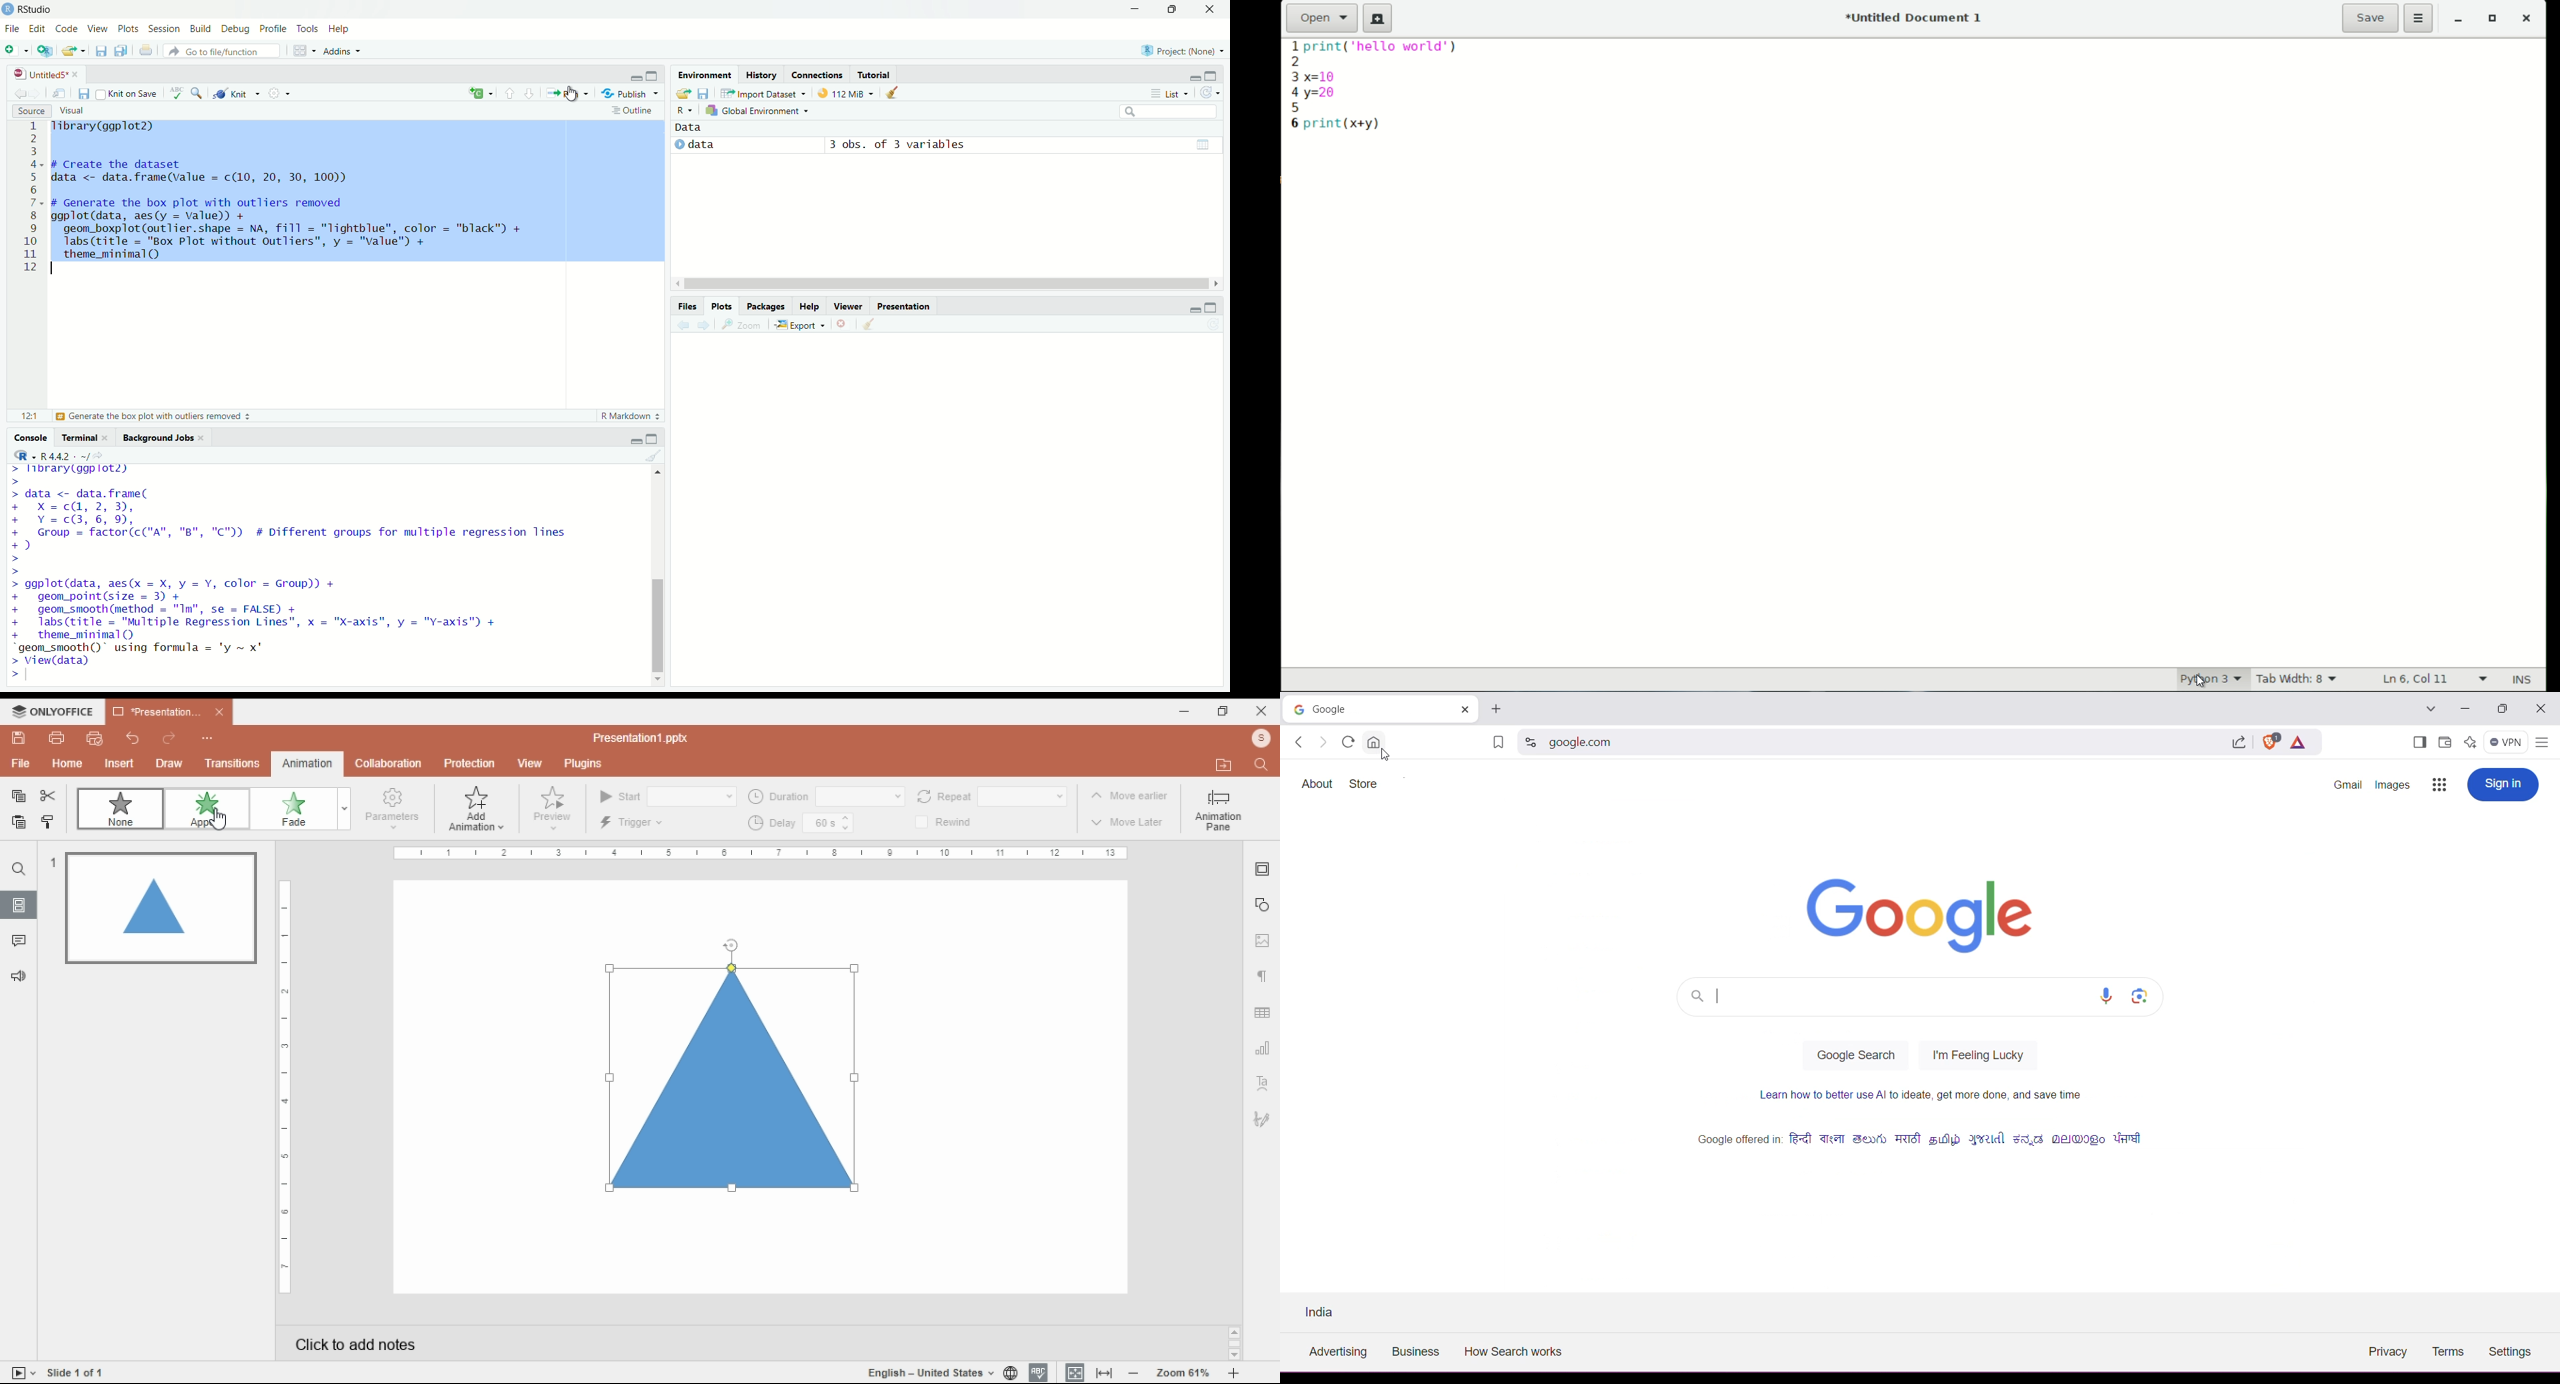  Describe the element at coordinates (1204, 142) in the screenshot. I see `view` at that location.